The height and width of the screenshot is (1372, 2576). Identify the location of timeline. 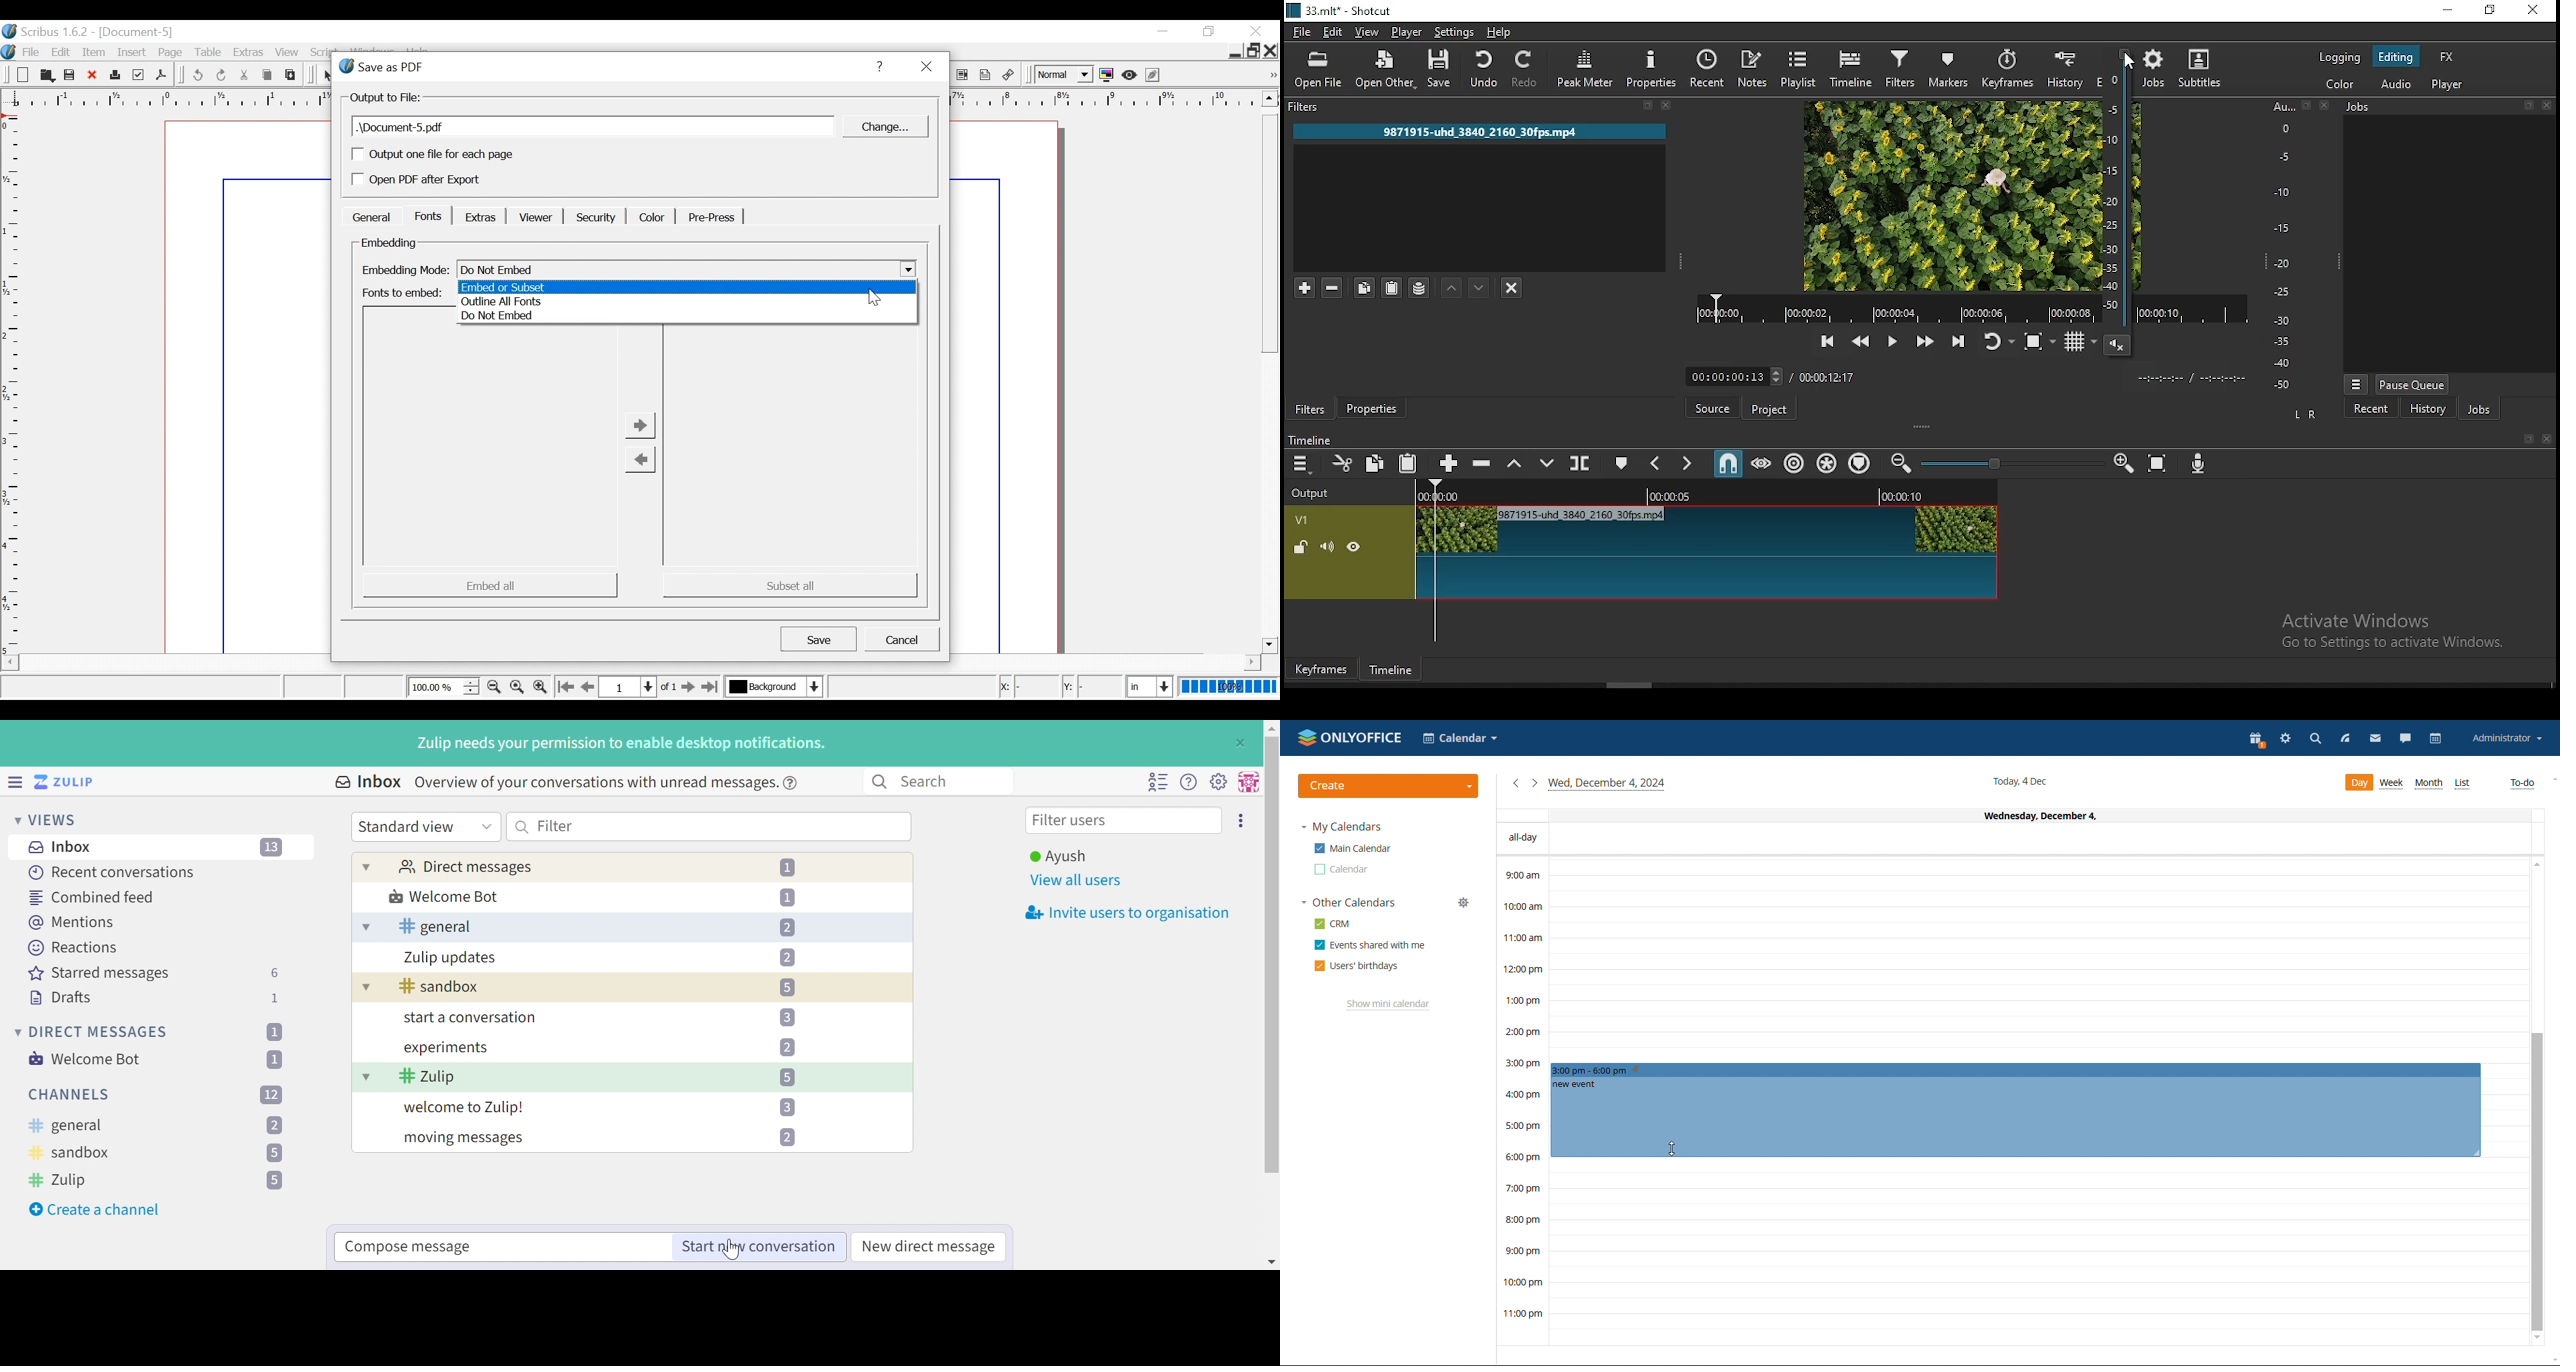
(1522, 1101).